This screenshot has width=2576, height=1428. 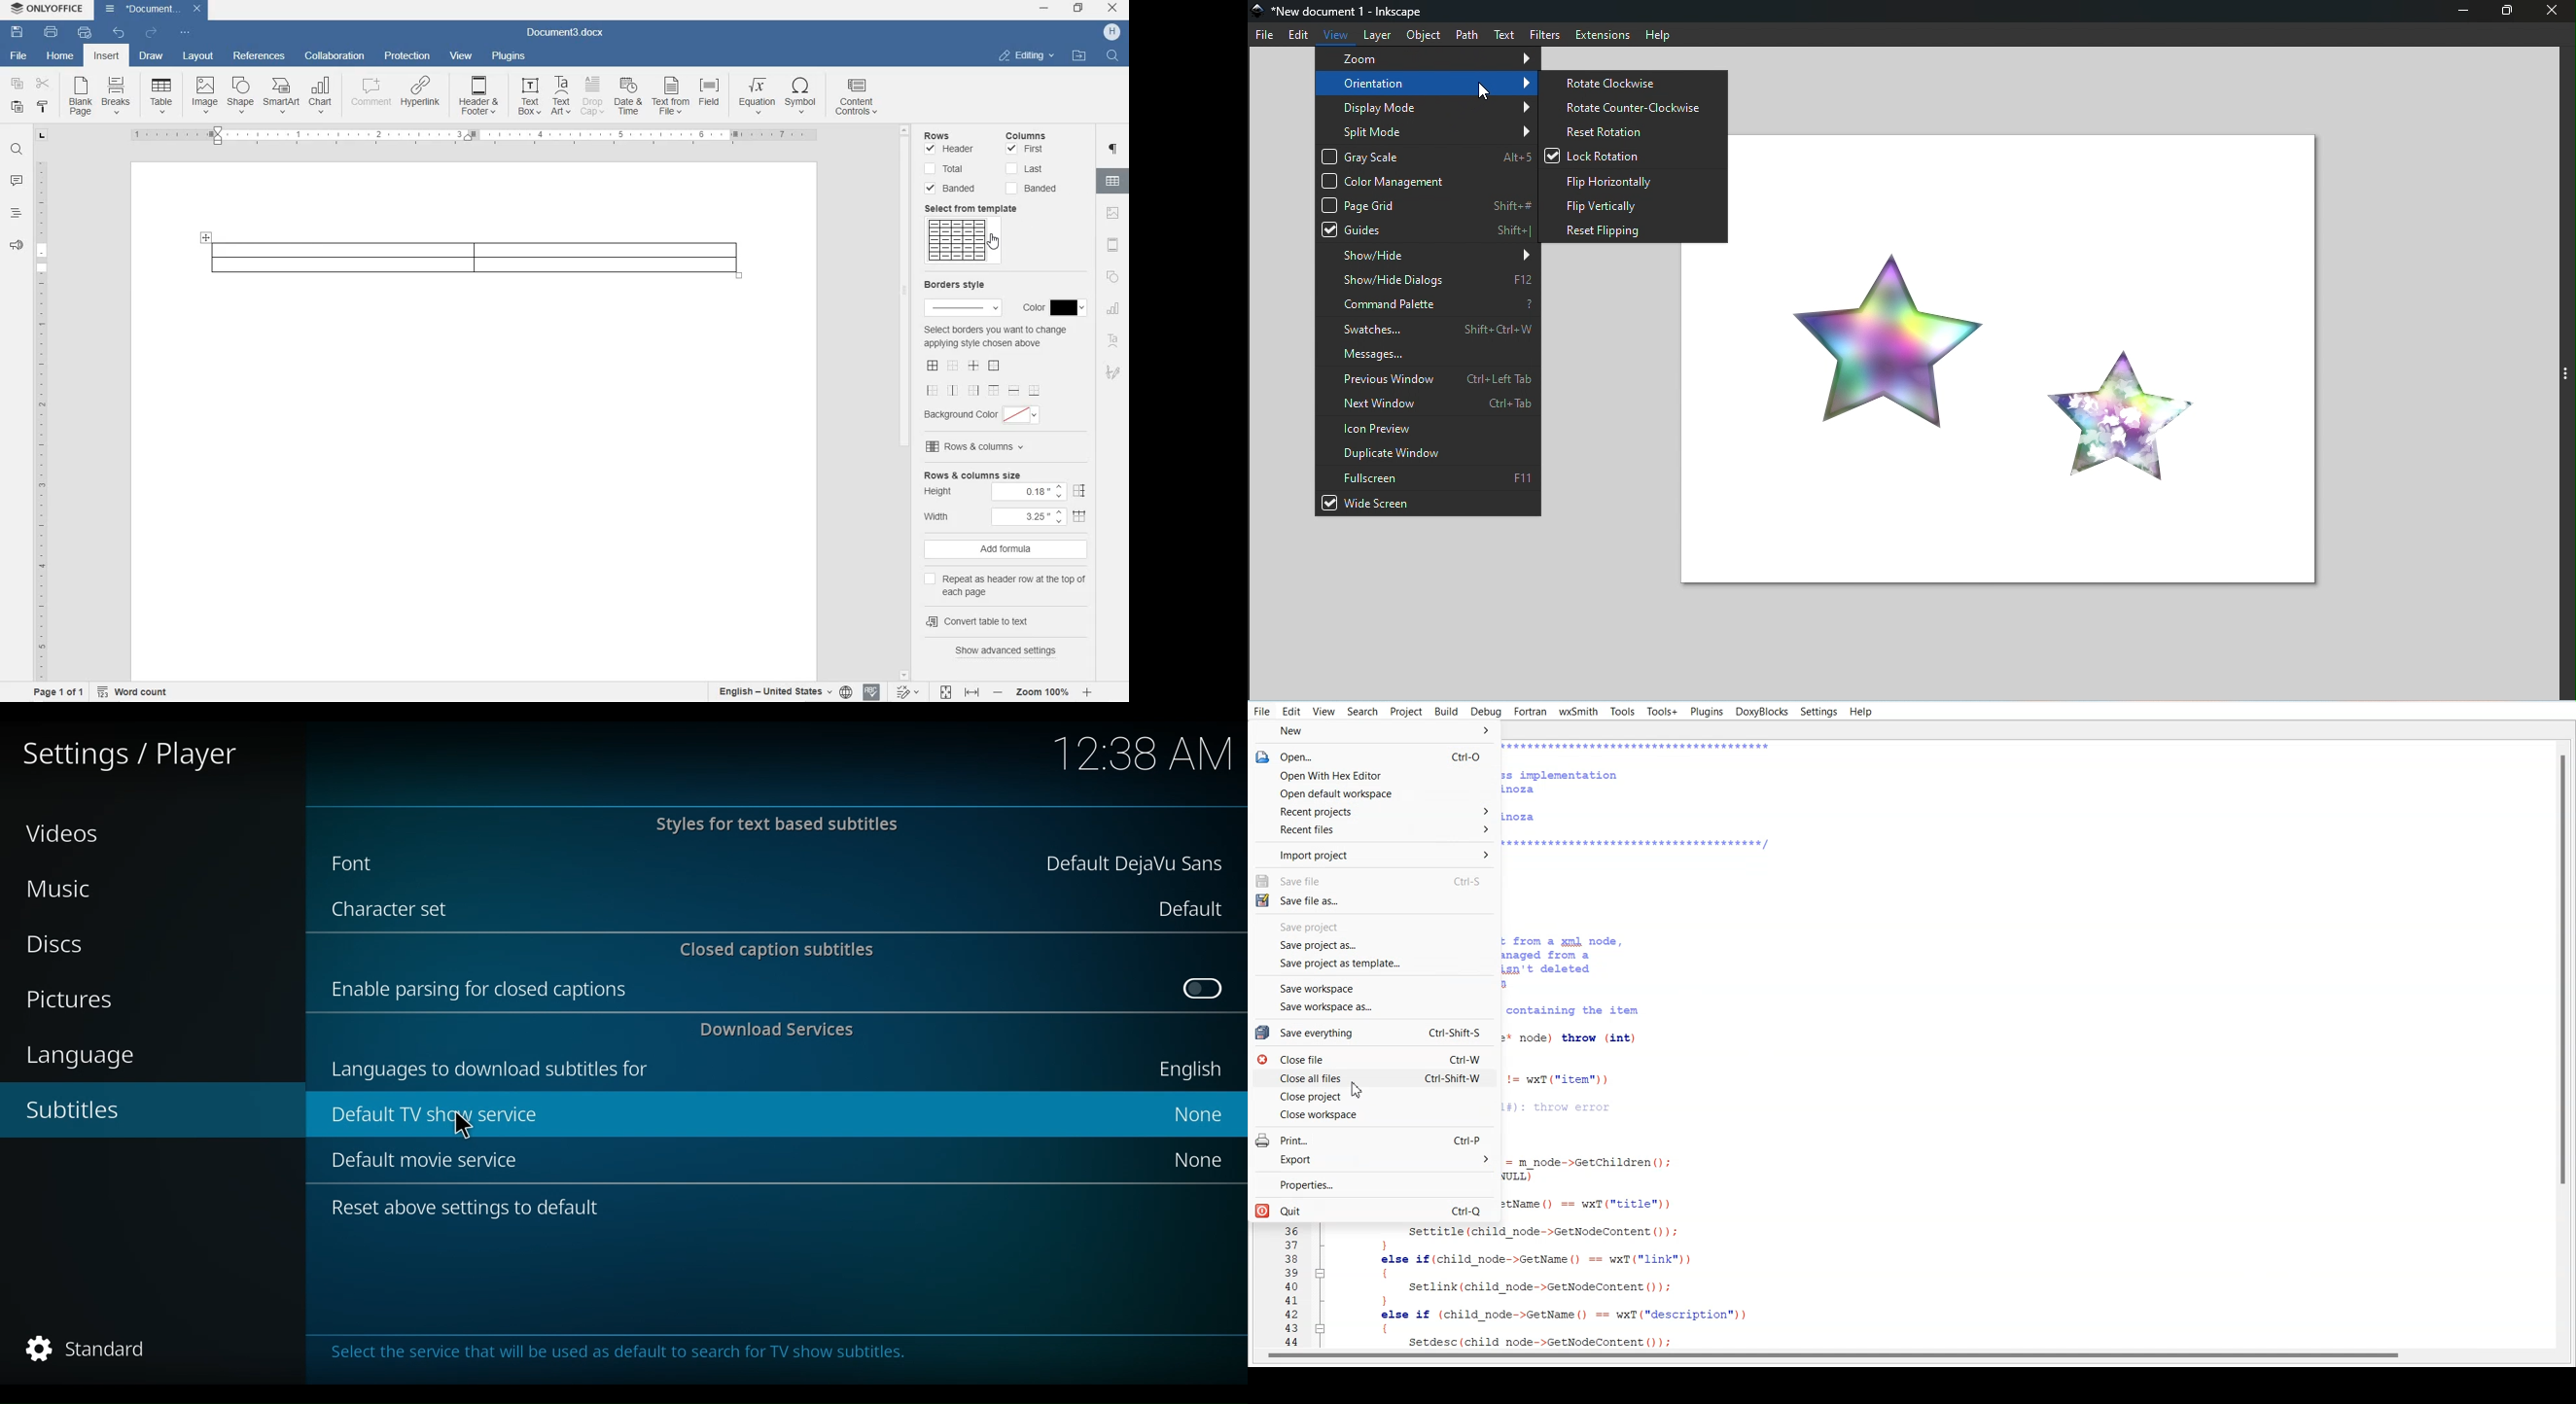 What do you see at coordinates (1429, 280) in the screenshot?
I see `Show/hide dialogs` at bounding box center [1429, 280].